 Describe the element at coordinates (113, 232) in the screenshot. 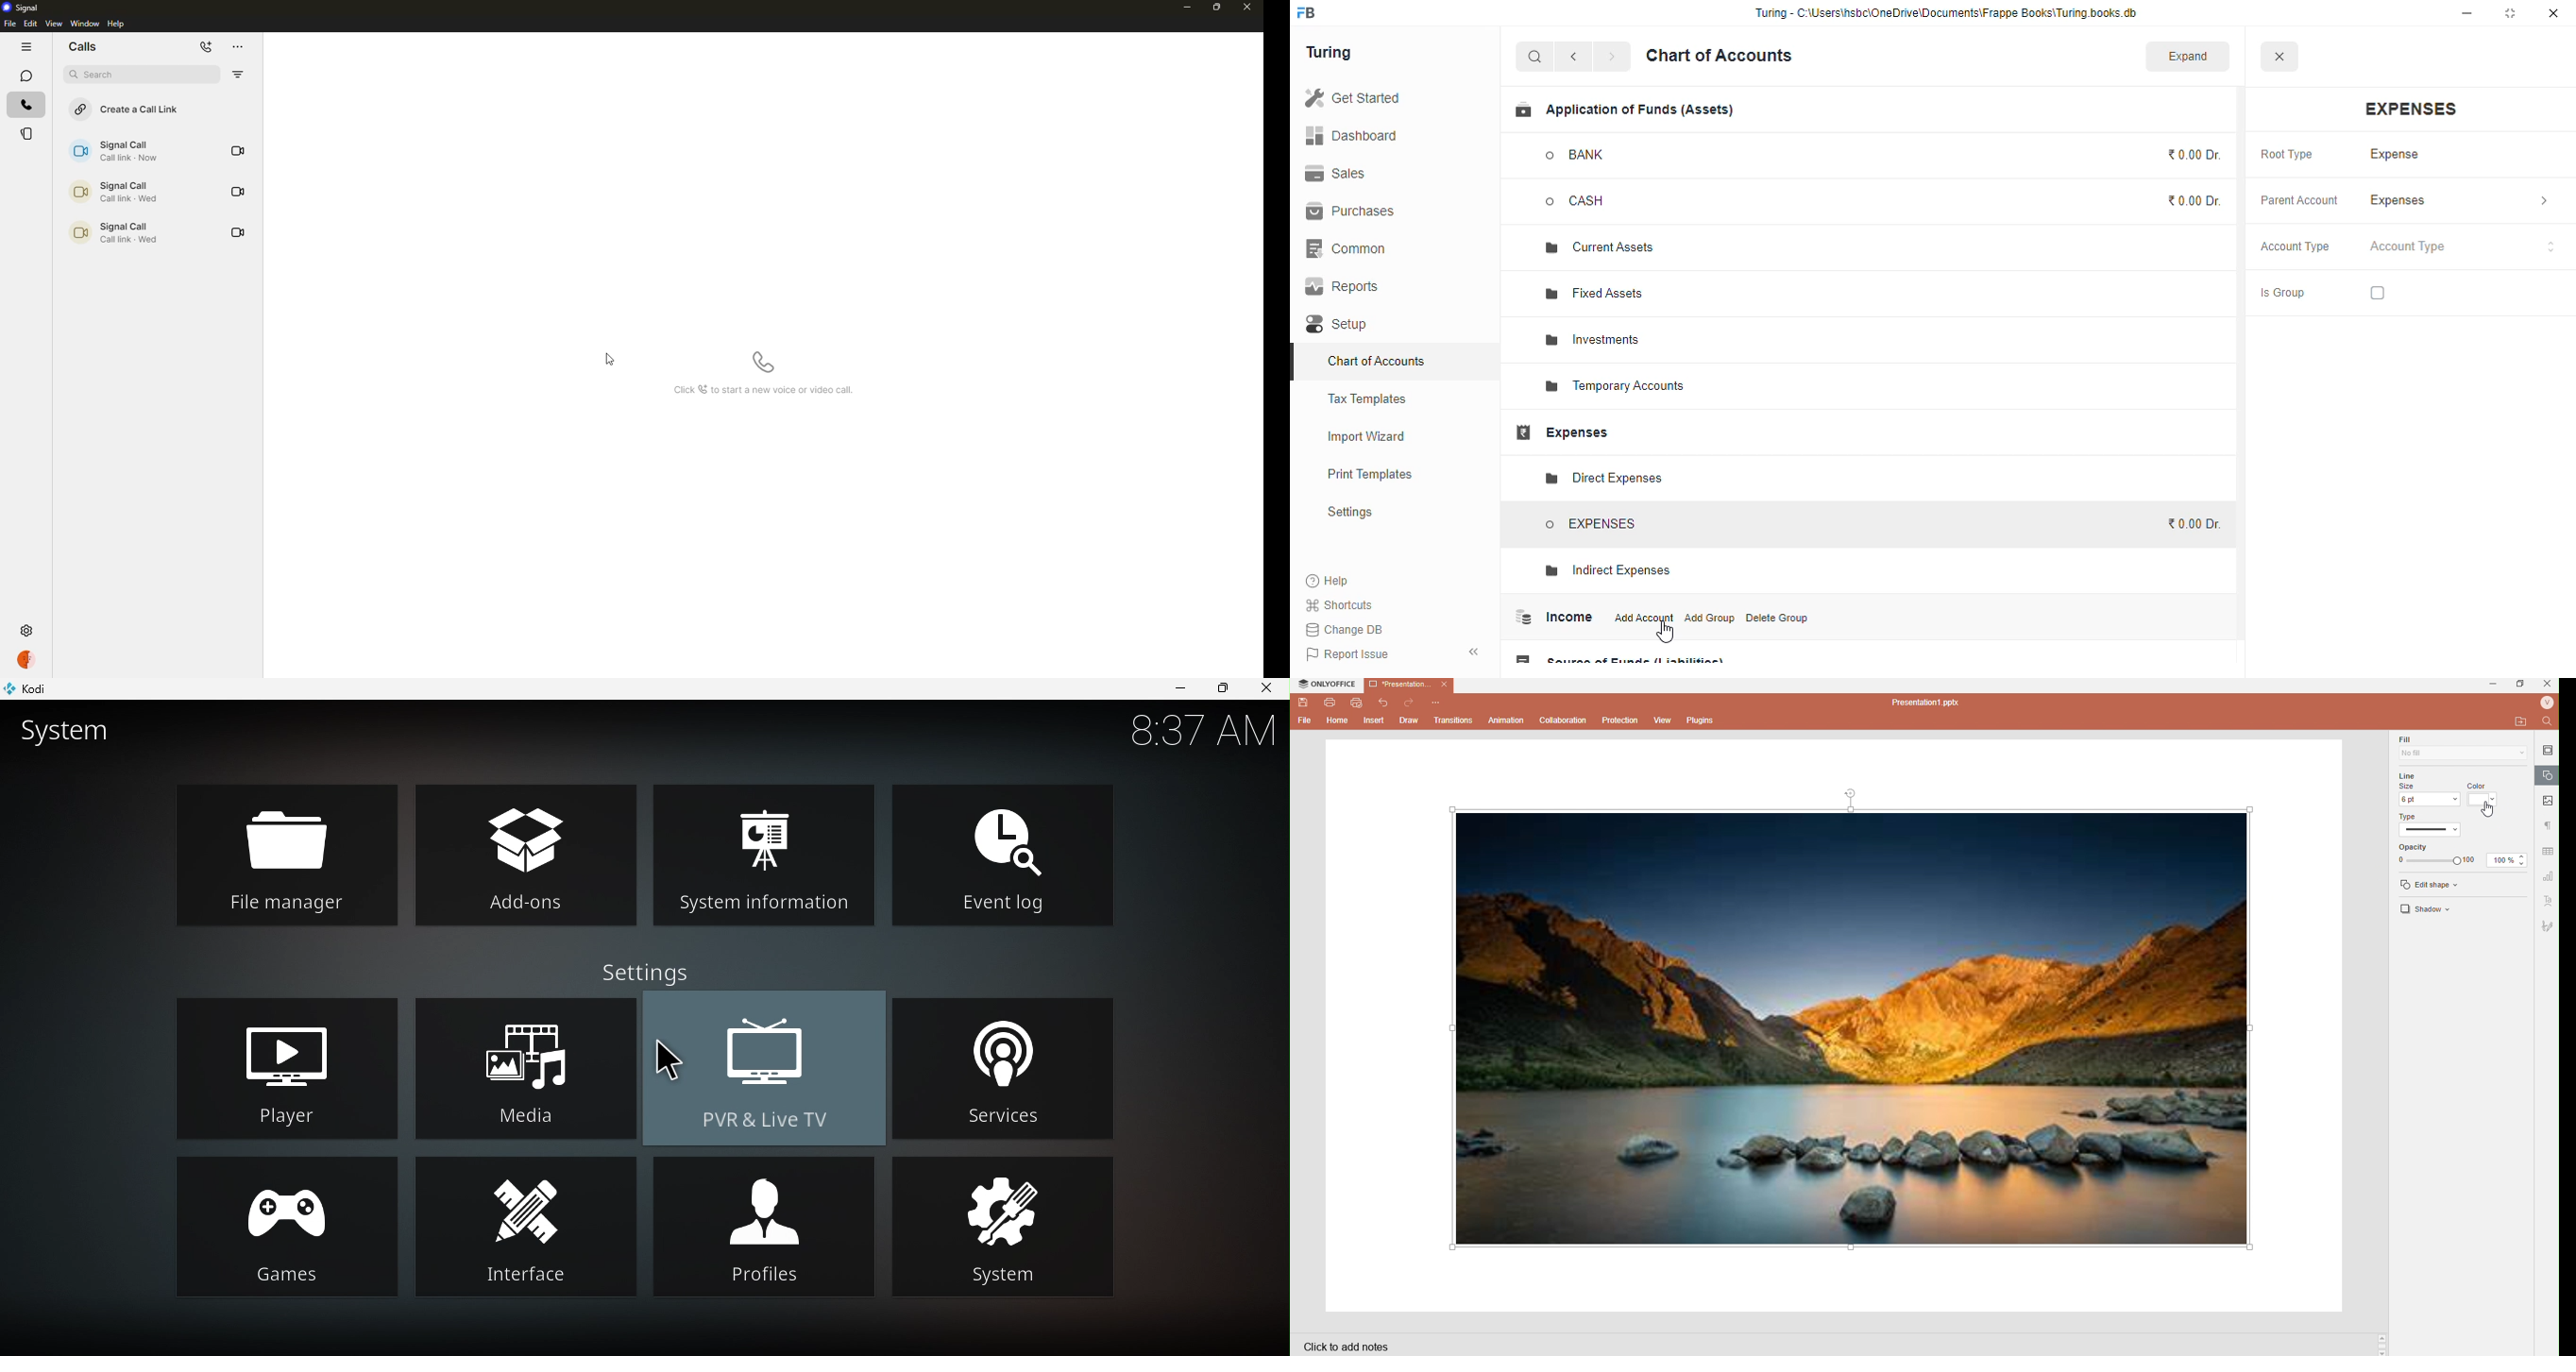

I see `signal call` at that location.